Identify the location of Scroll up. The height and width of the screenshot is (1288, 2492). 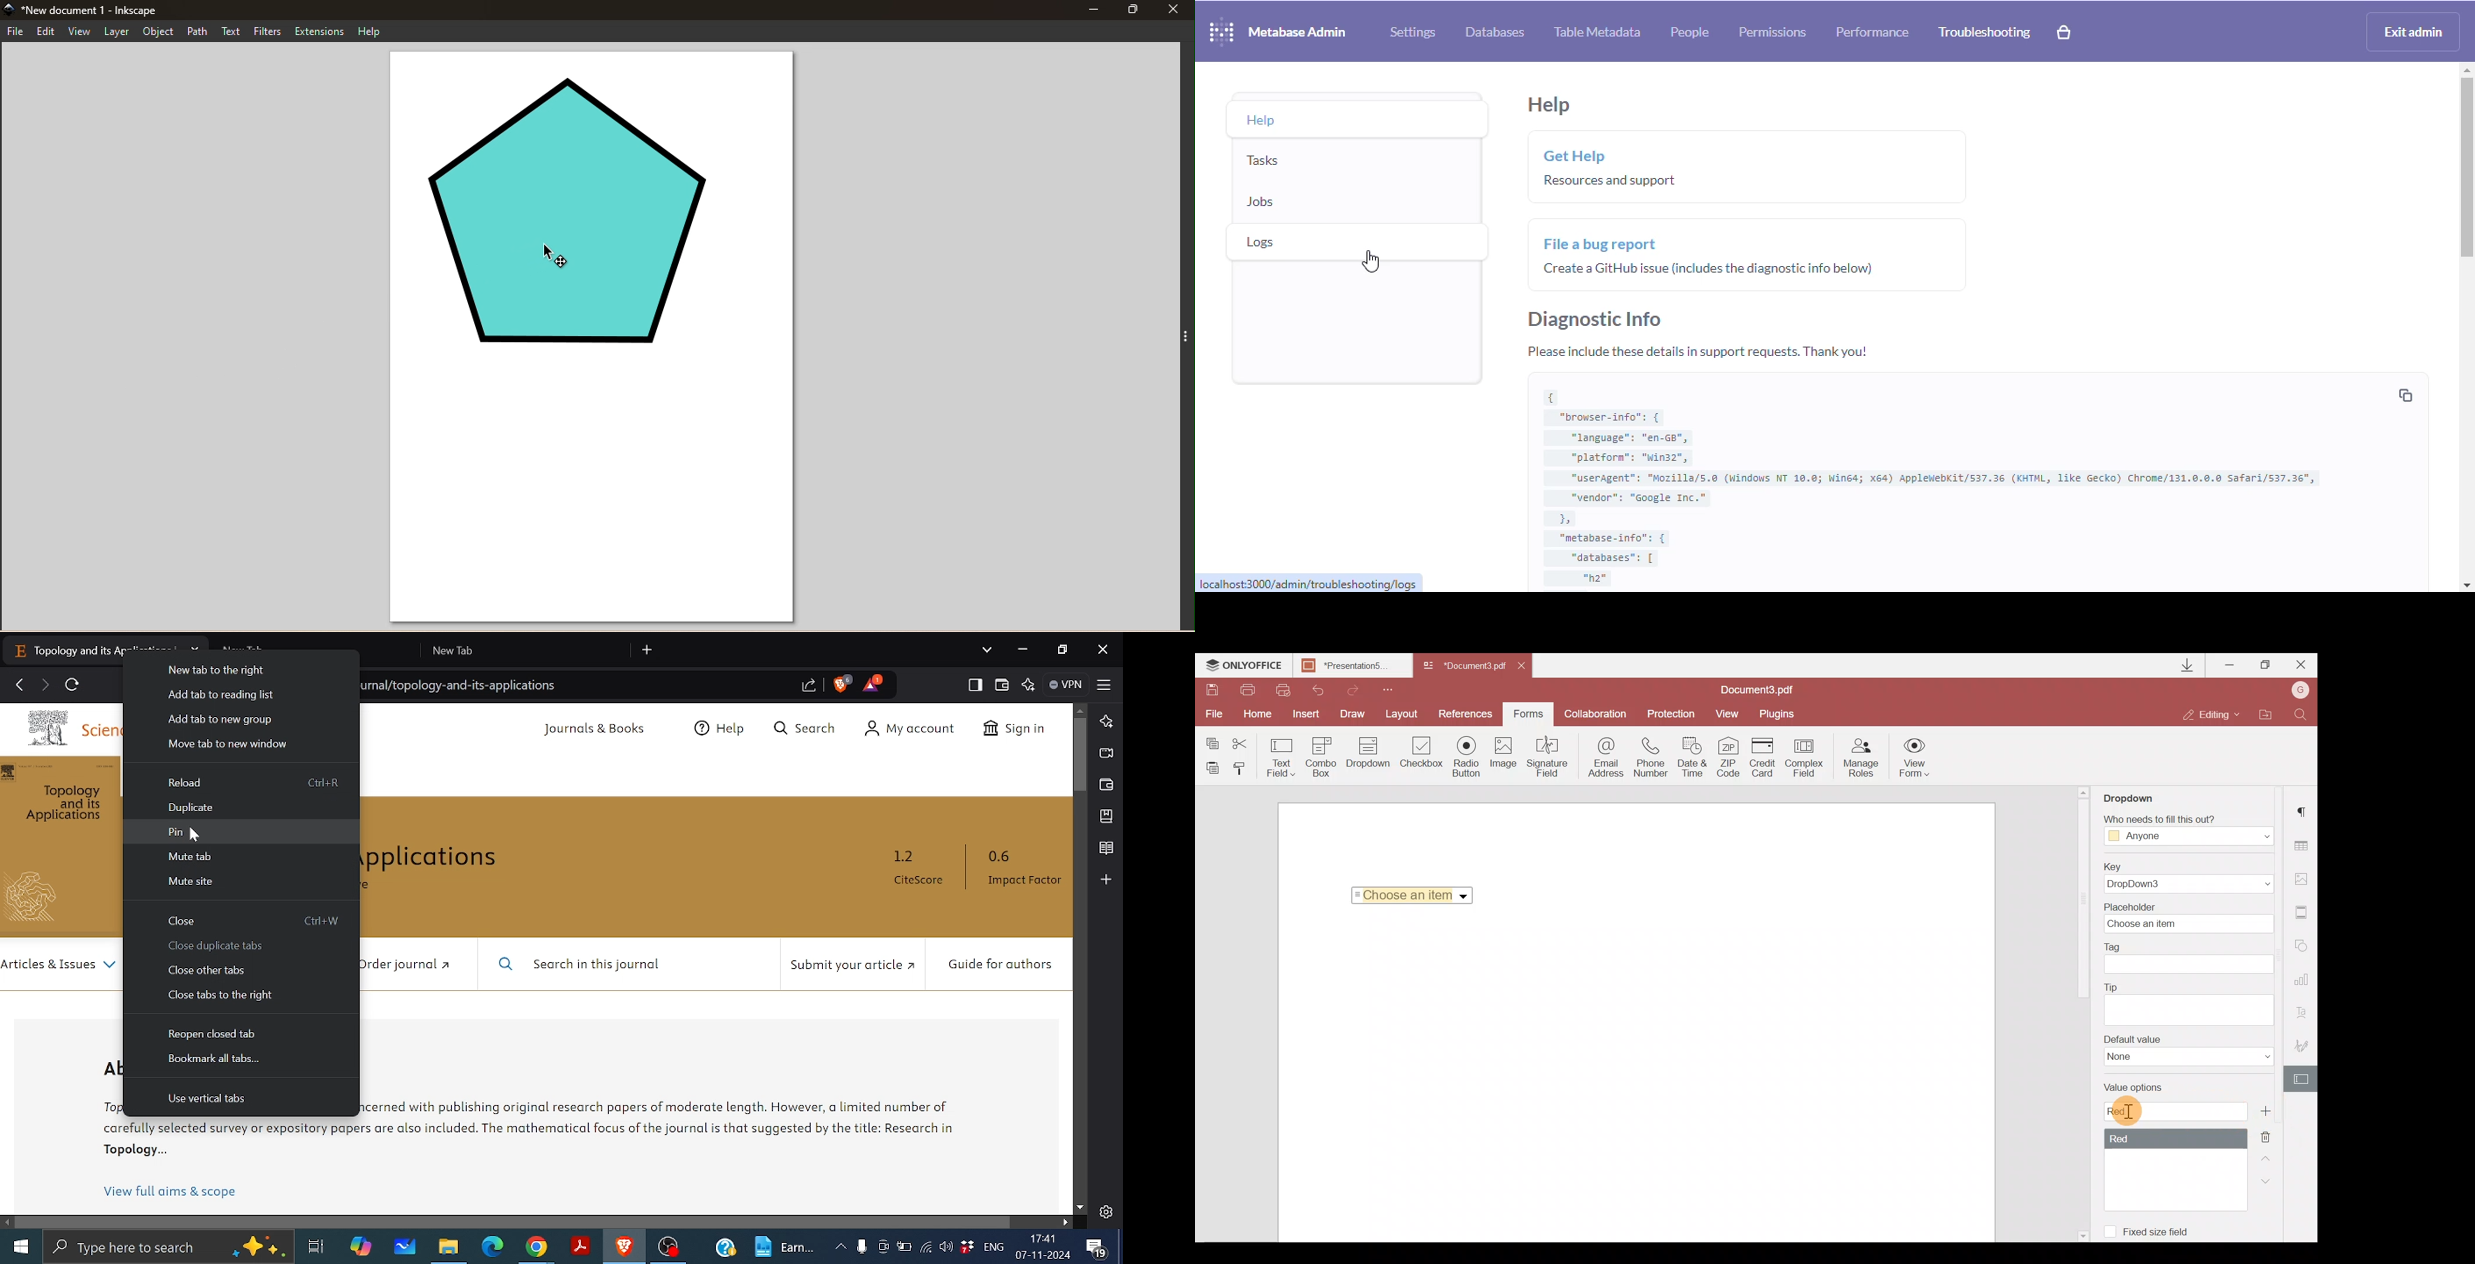
(2084, 792).